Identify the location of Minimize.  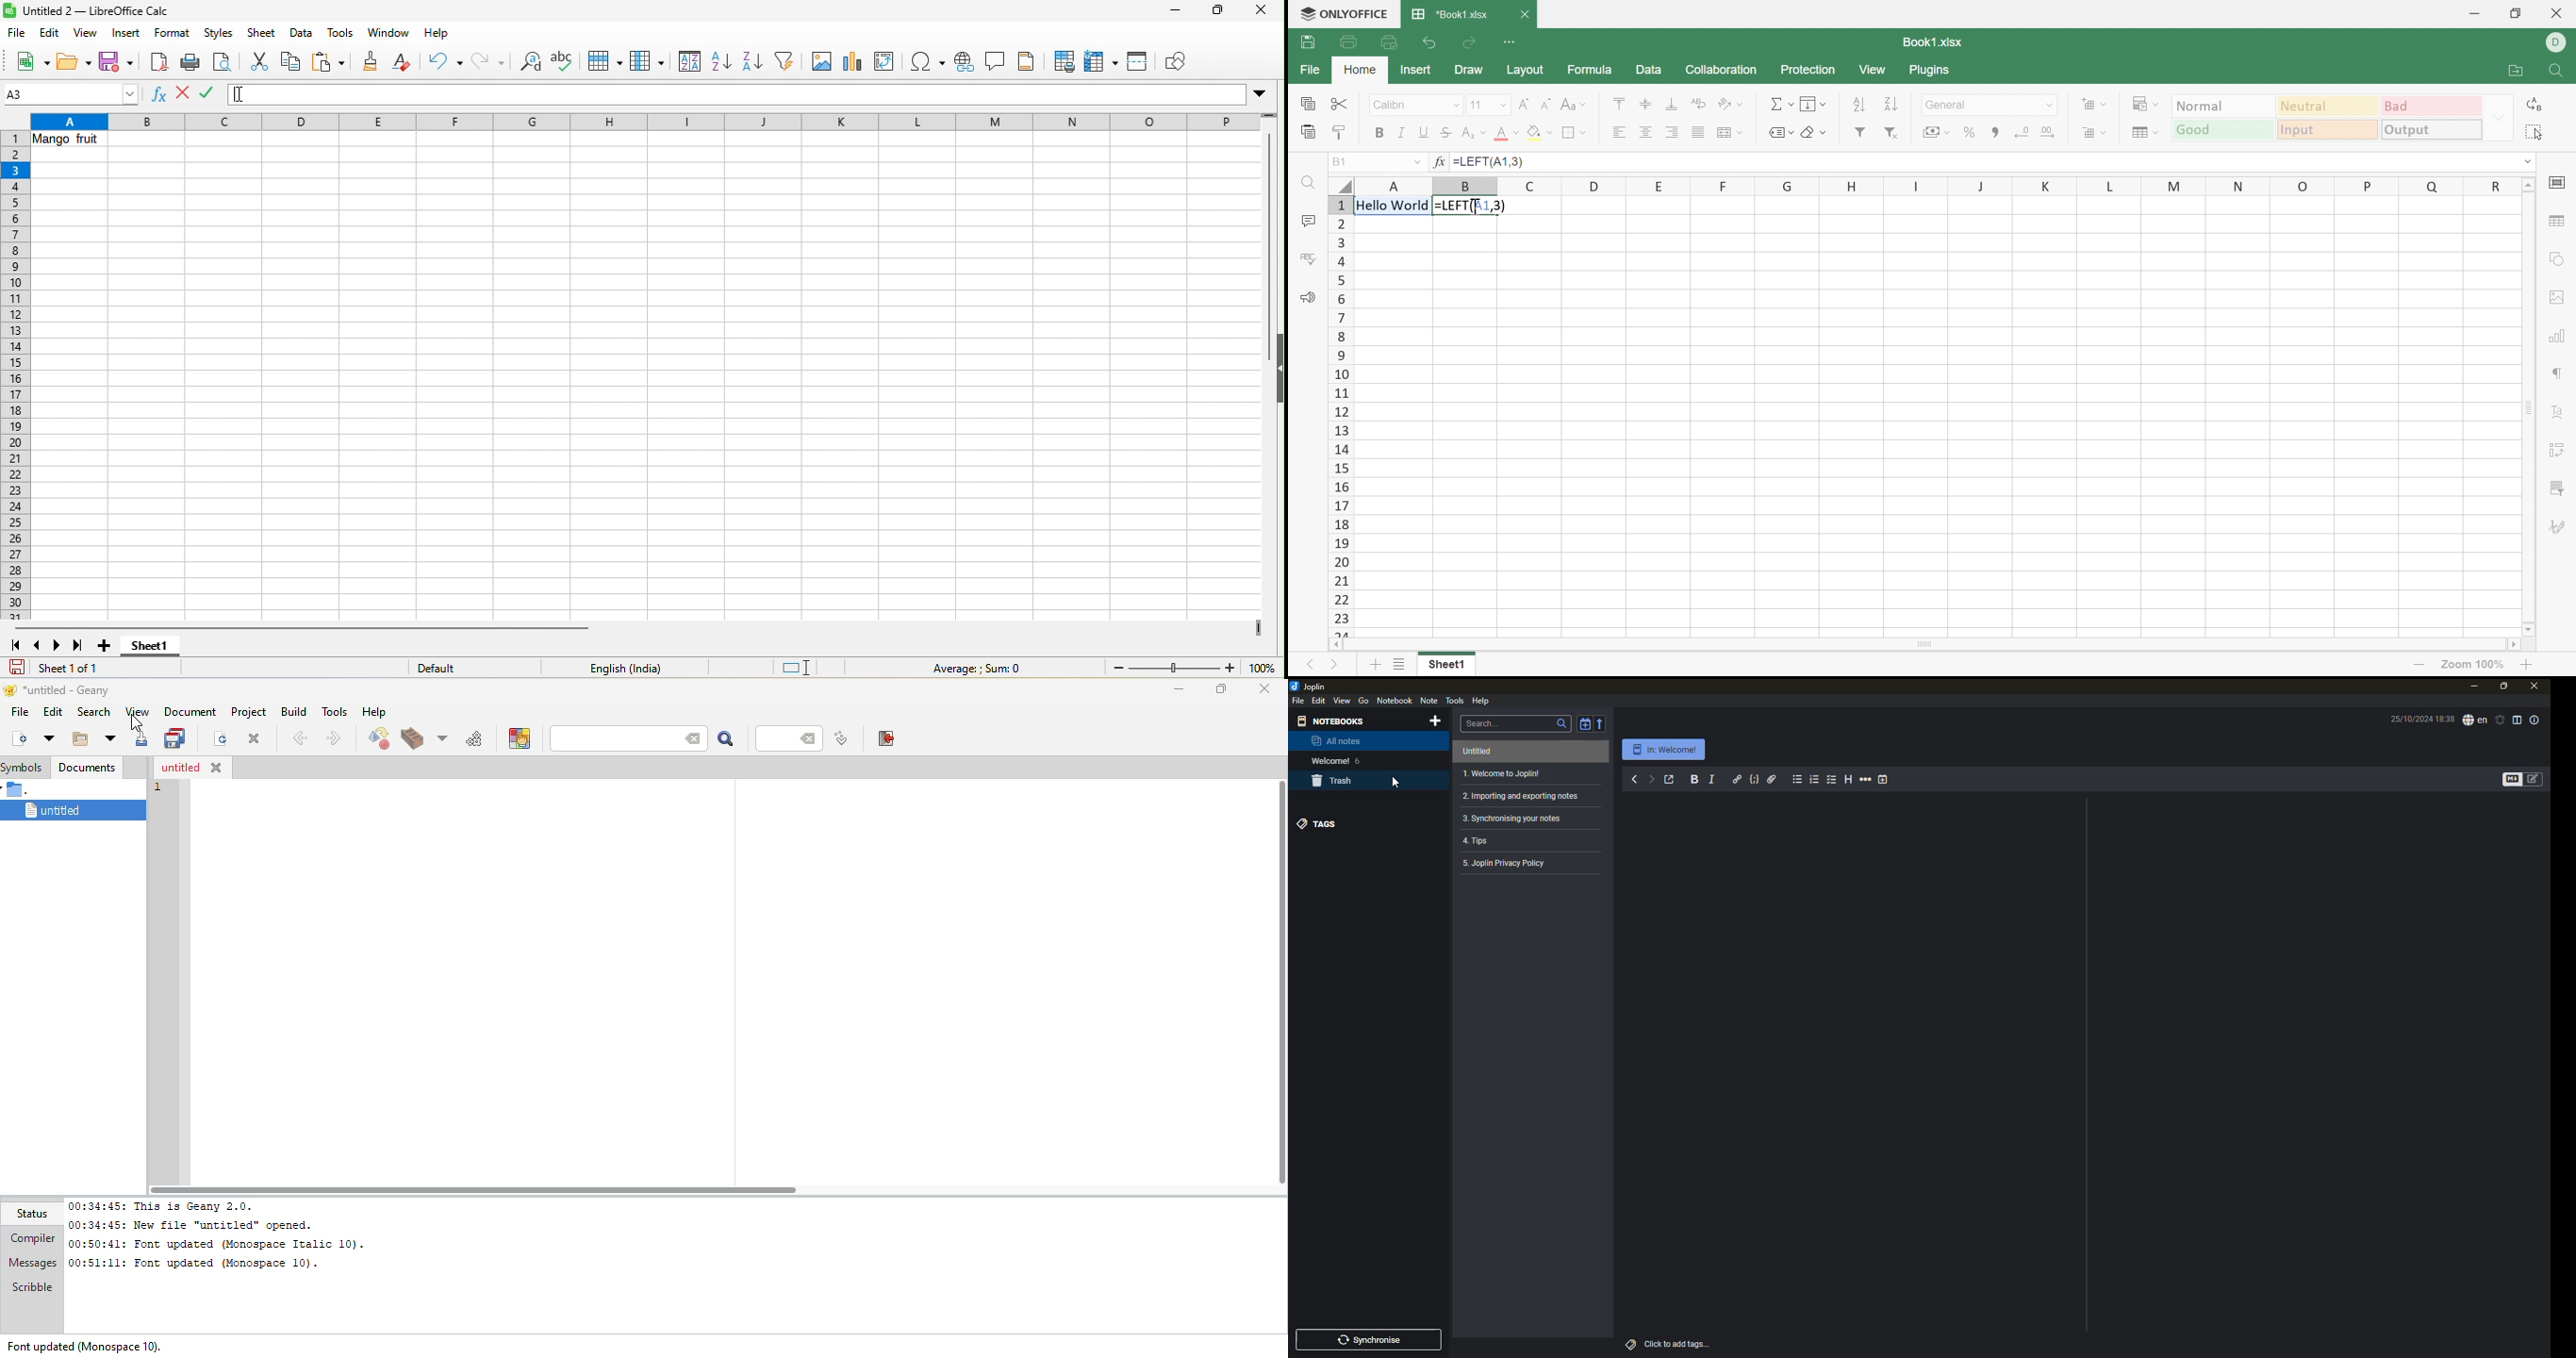
(2474, 15).